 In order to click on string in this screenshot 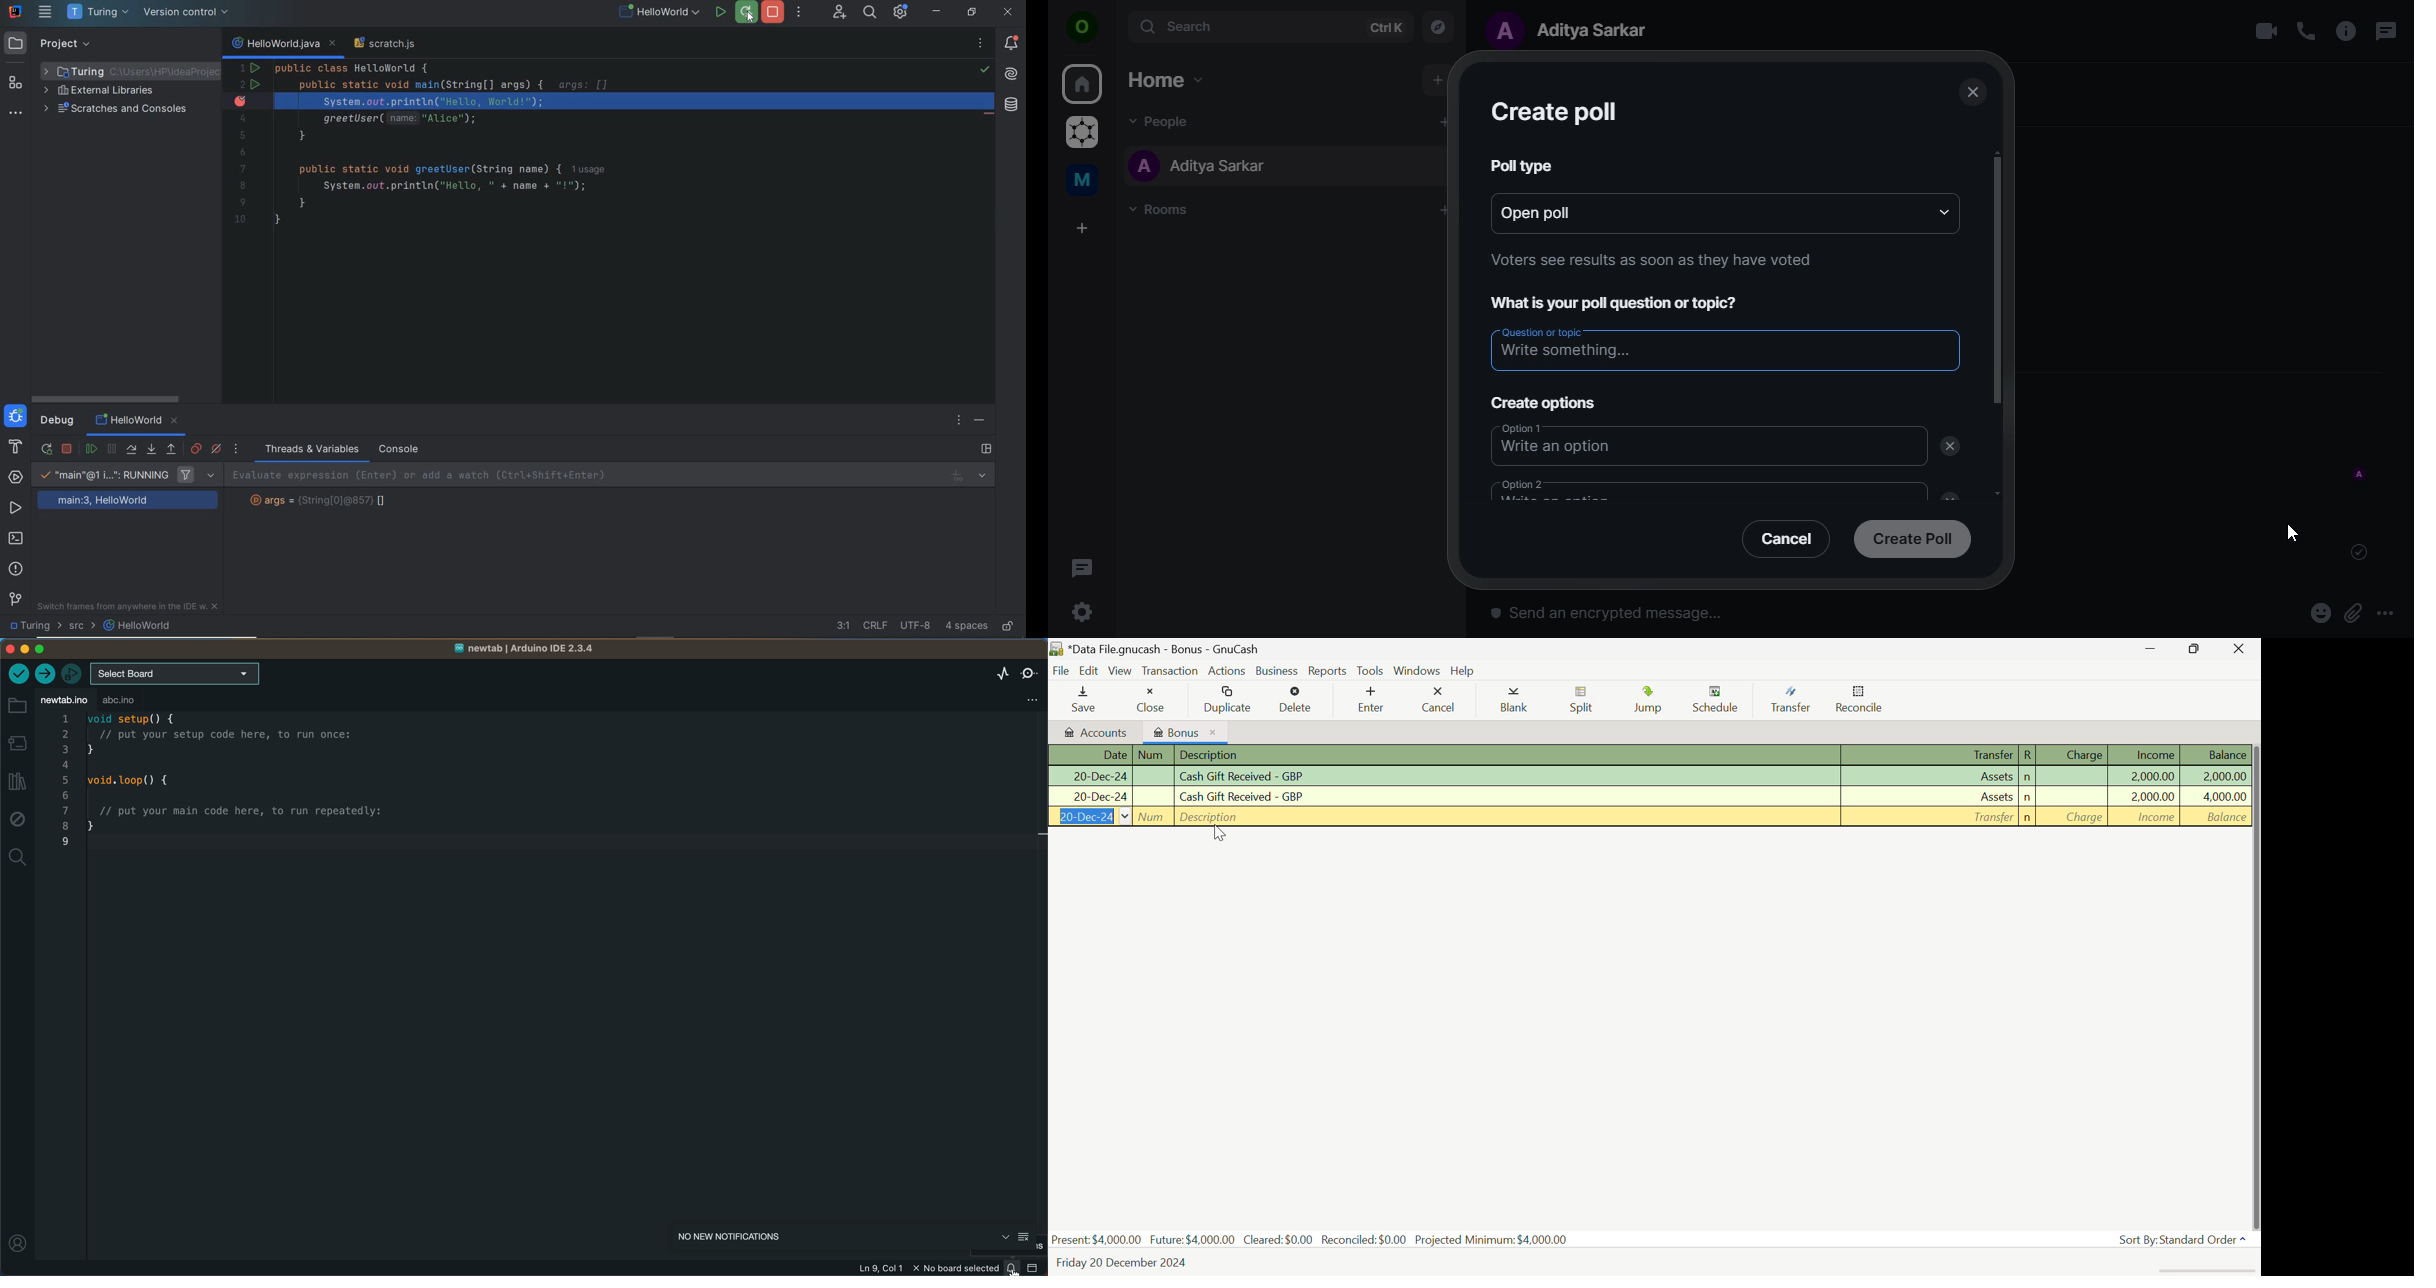, I will do `click(325, 501)`.